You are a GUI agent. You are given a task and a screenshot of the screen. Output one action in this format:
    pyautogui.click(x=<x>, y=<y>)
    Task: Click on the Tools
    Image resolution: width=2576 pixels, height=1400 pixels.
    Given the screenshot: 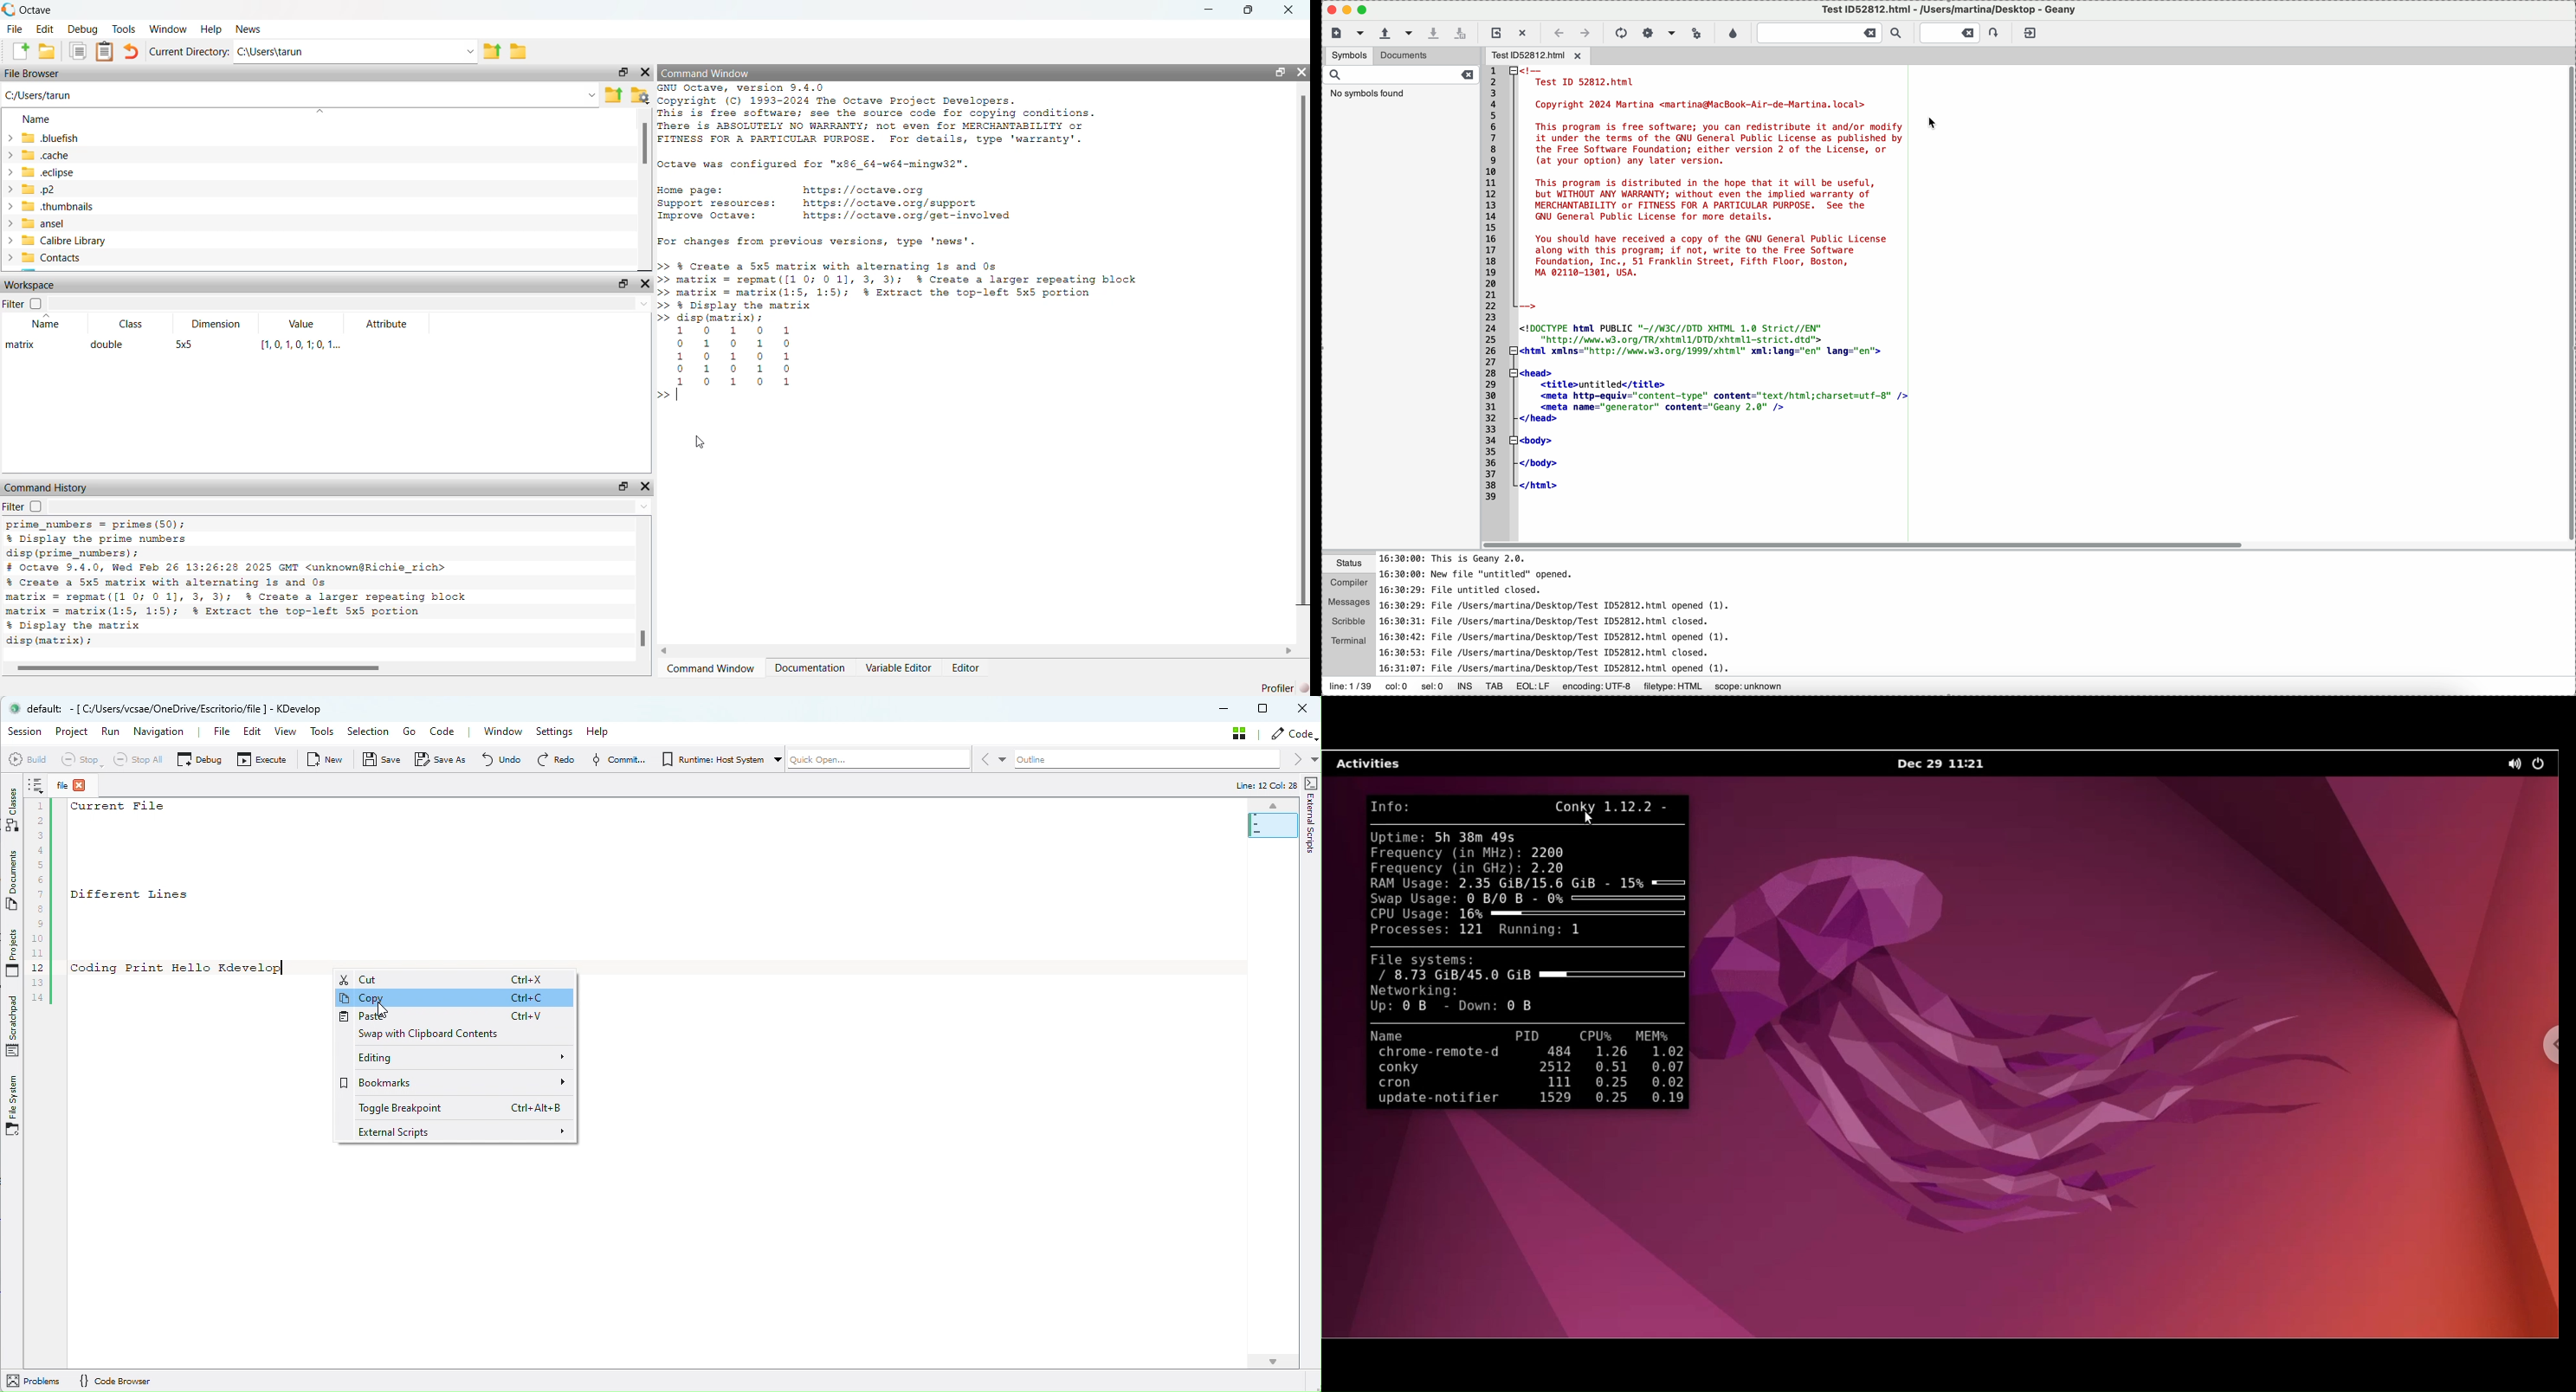 What is the action you would take?
    pyautogui.click(x=126, y=29)
    